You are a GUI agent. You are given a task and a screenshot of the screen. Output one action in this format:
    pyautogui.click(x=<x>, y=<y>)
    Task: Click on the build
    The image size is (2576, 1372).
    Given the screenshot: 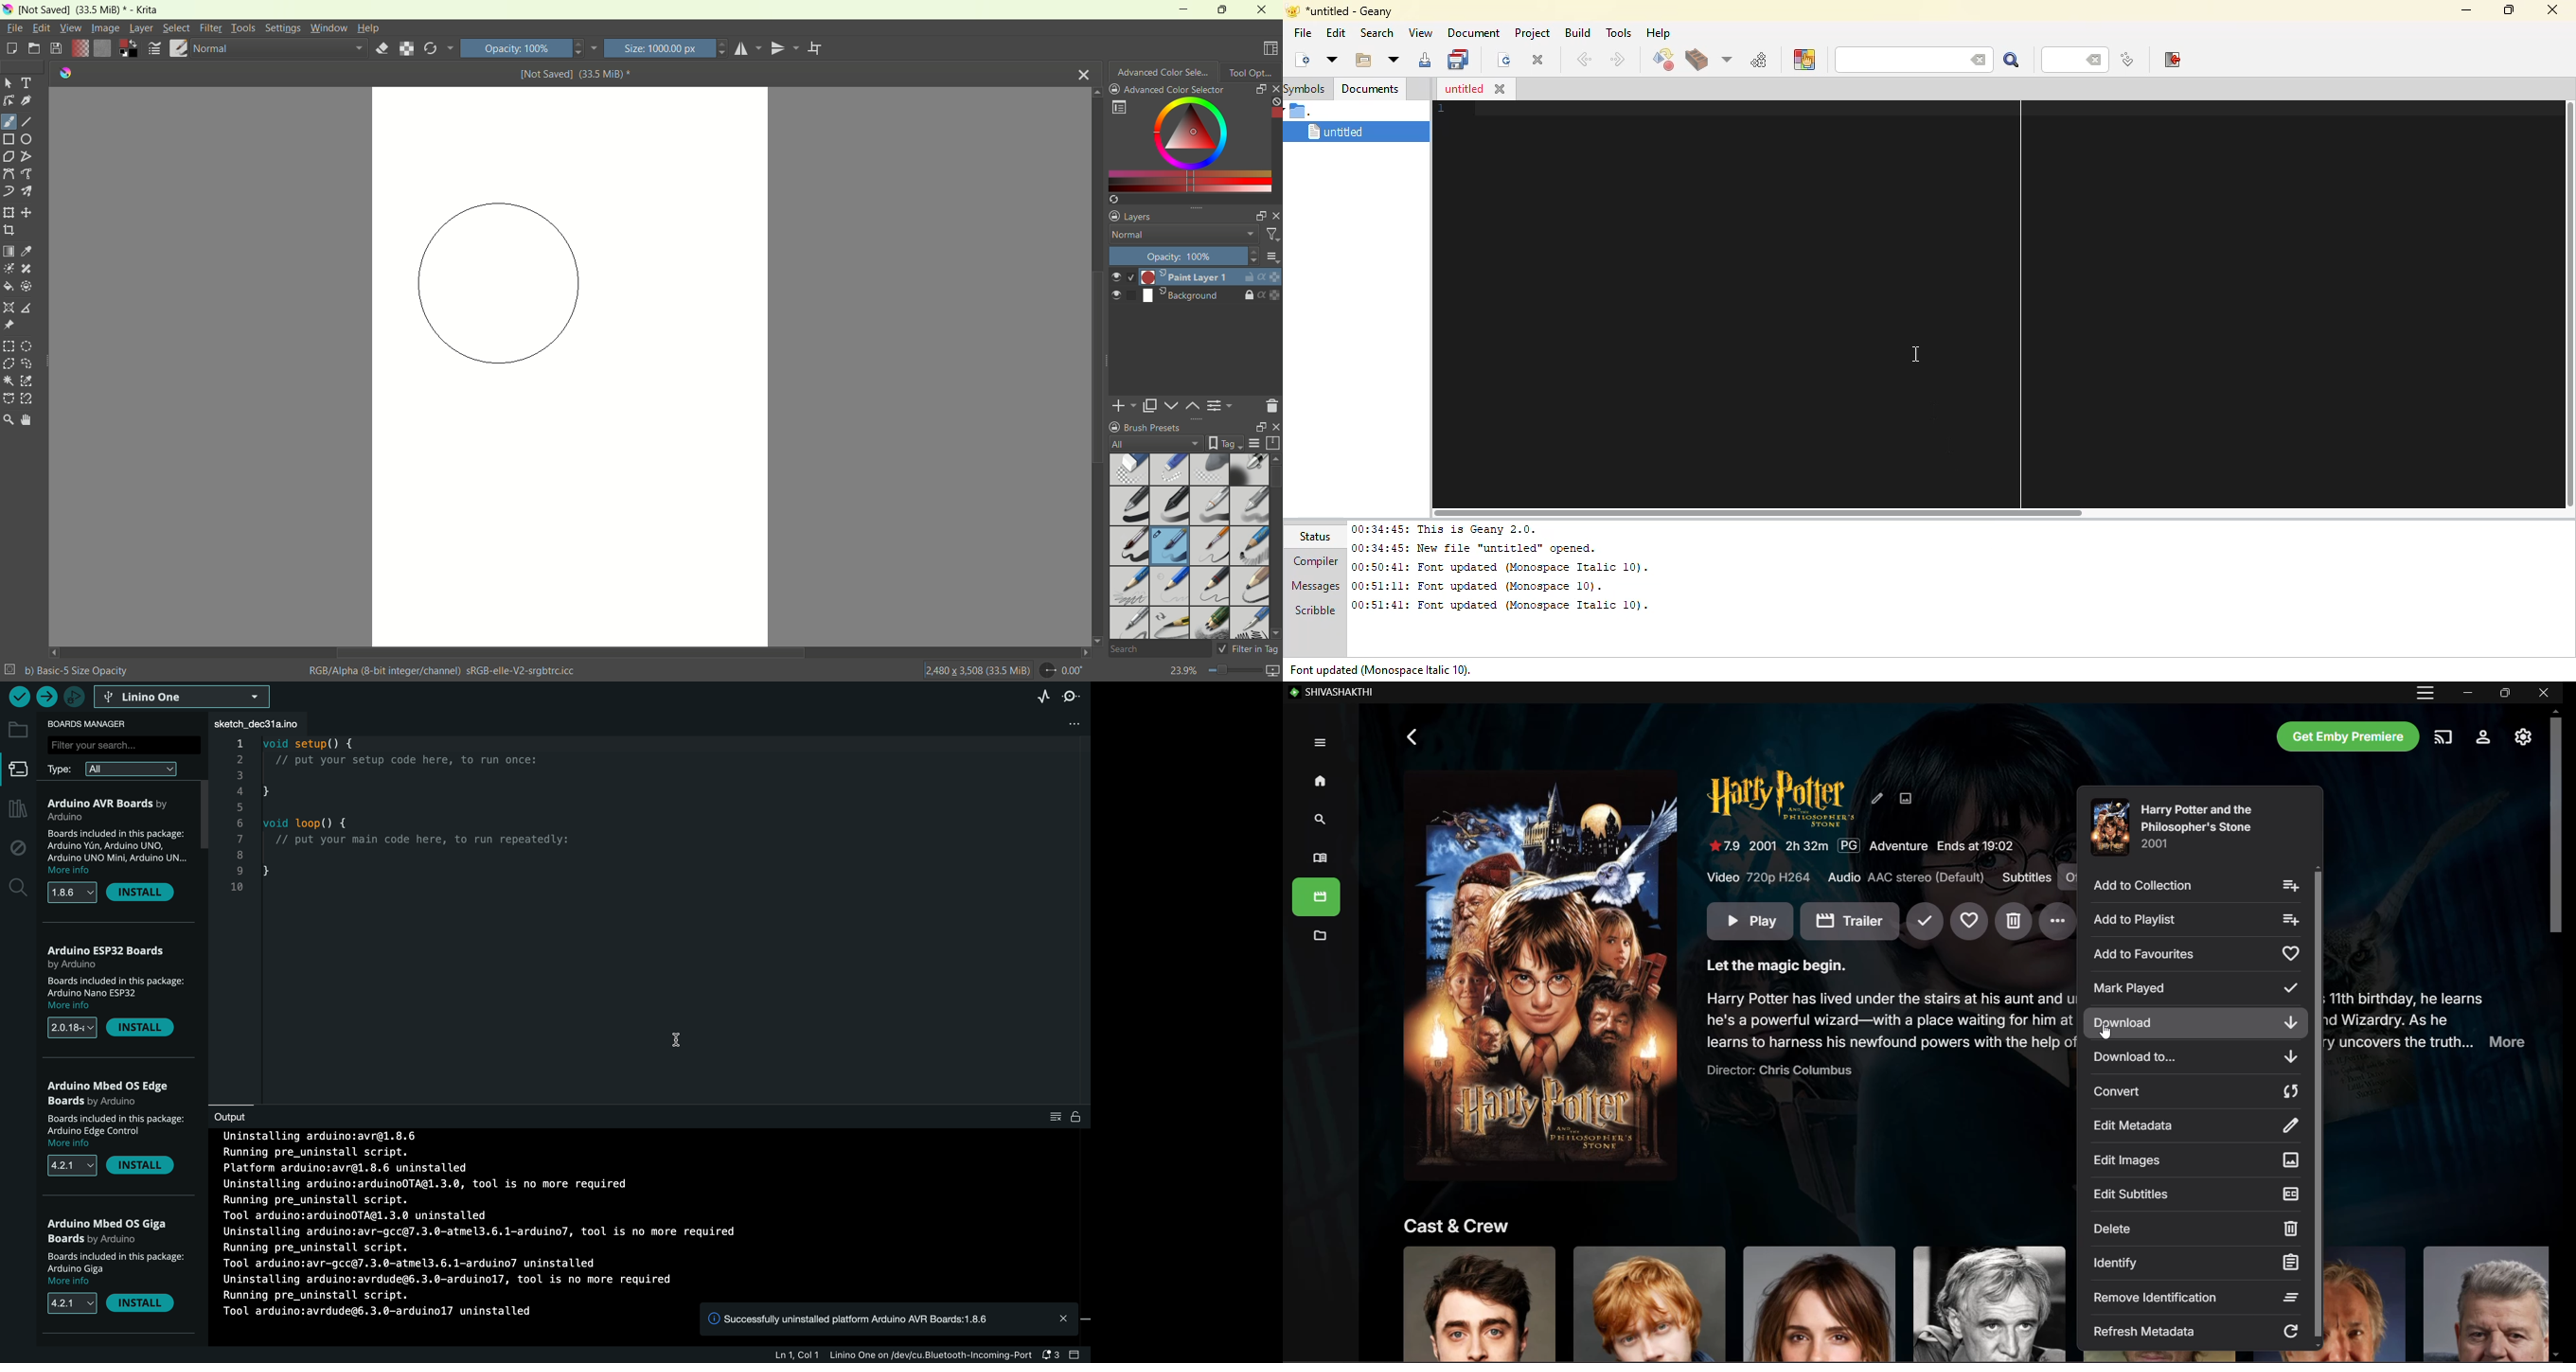 What is the action you would take?
    pyautogui.click(x=1577, y=32)
    